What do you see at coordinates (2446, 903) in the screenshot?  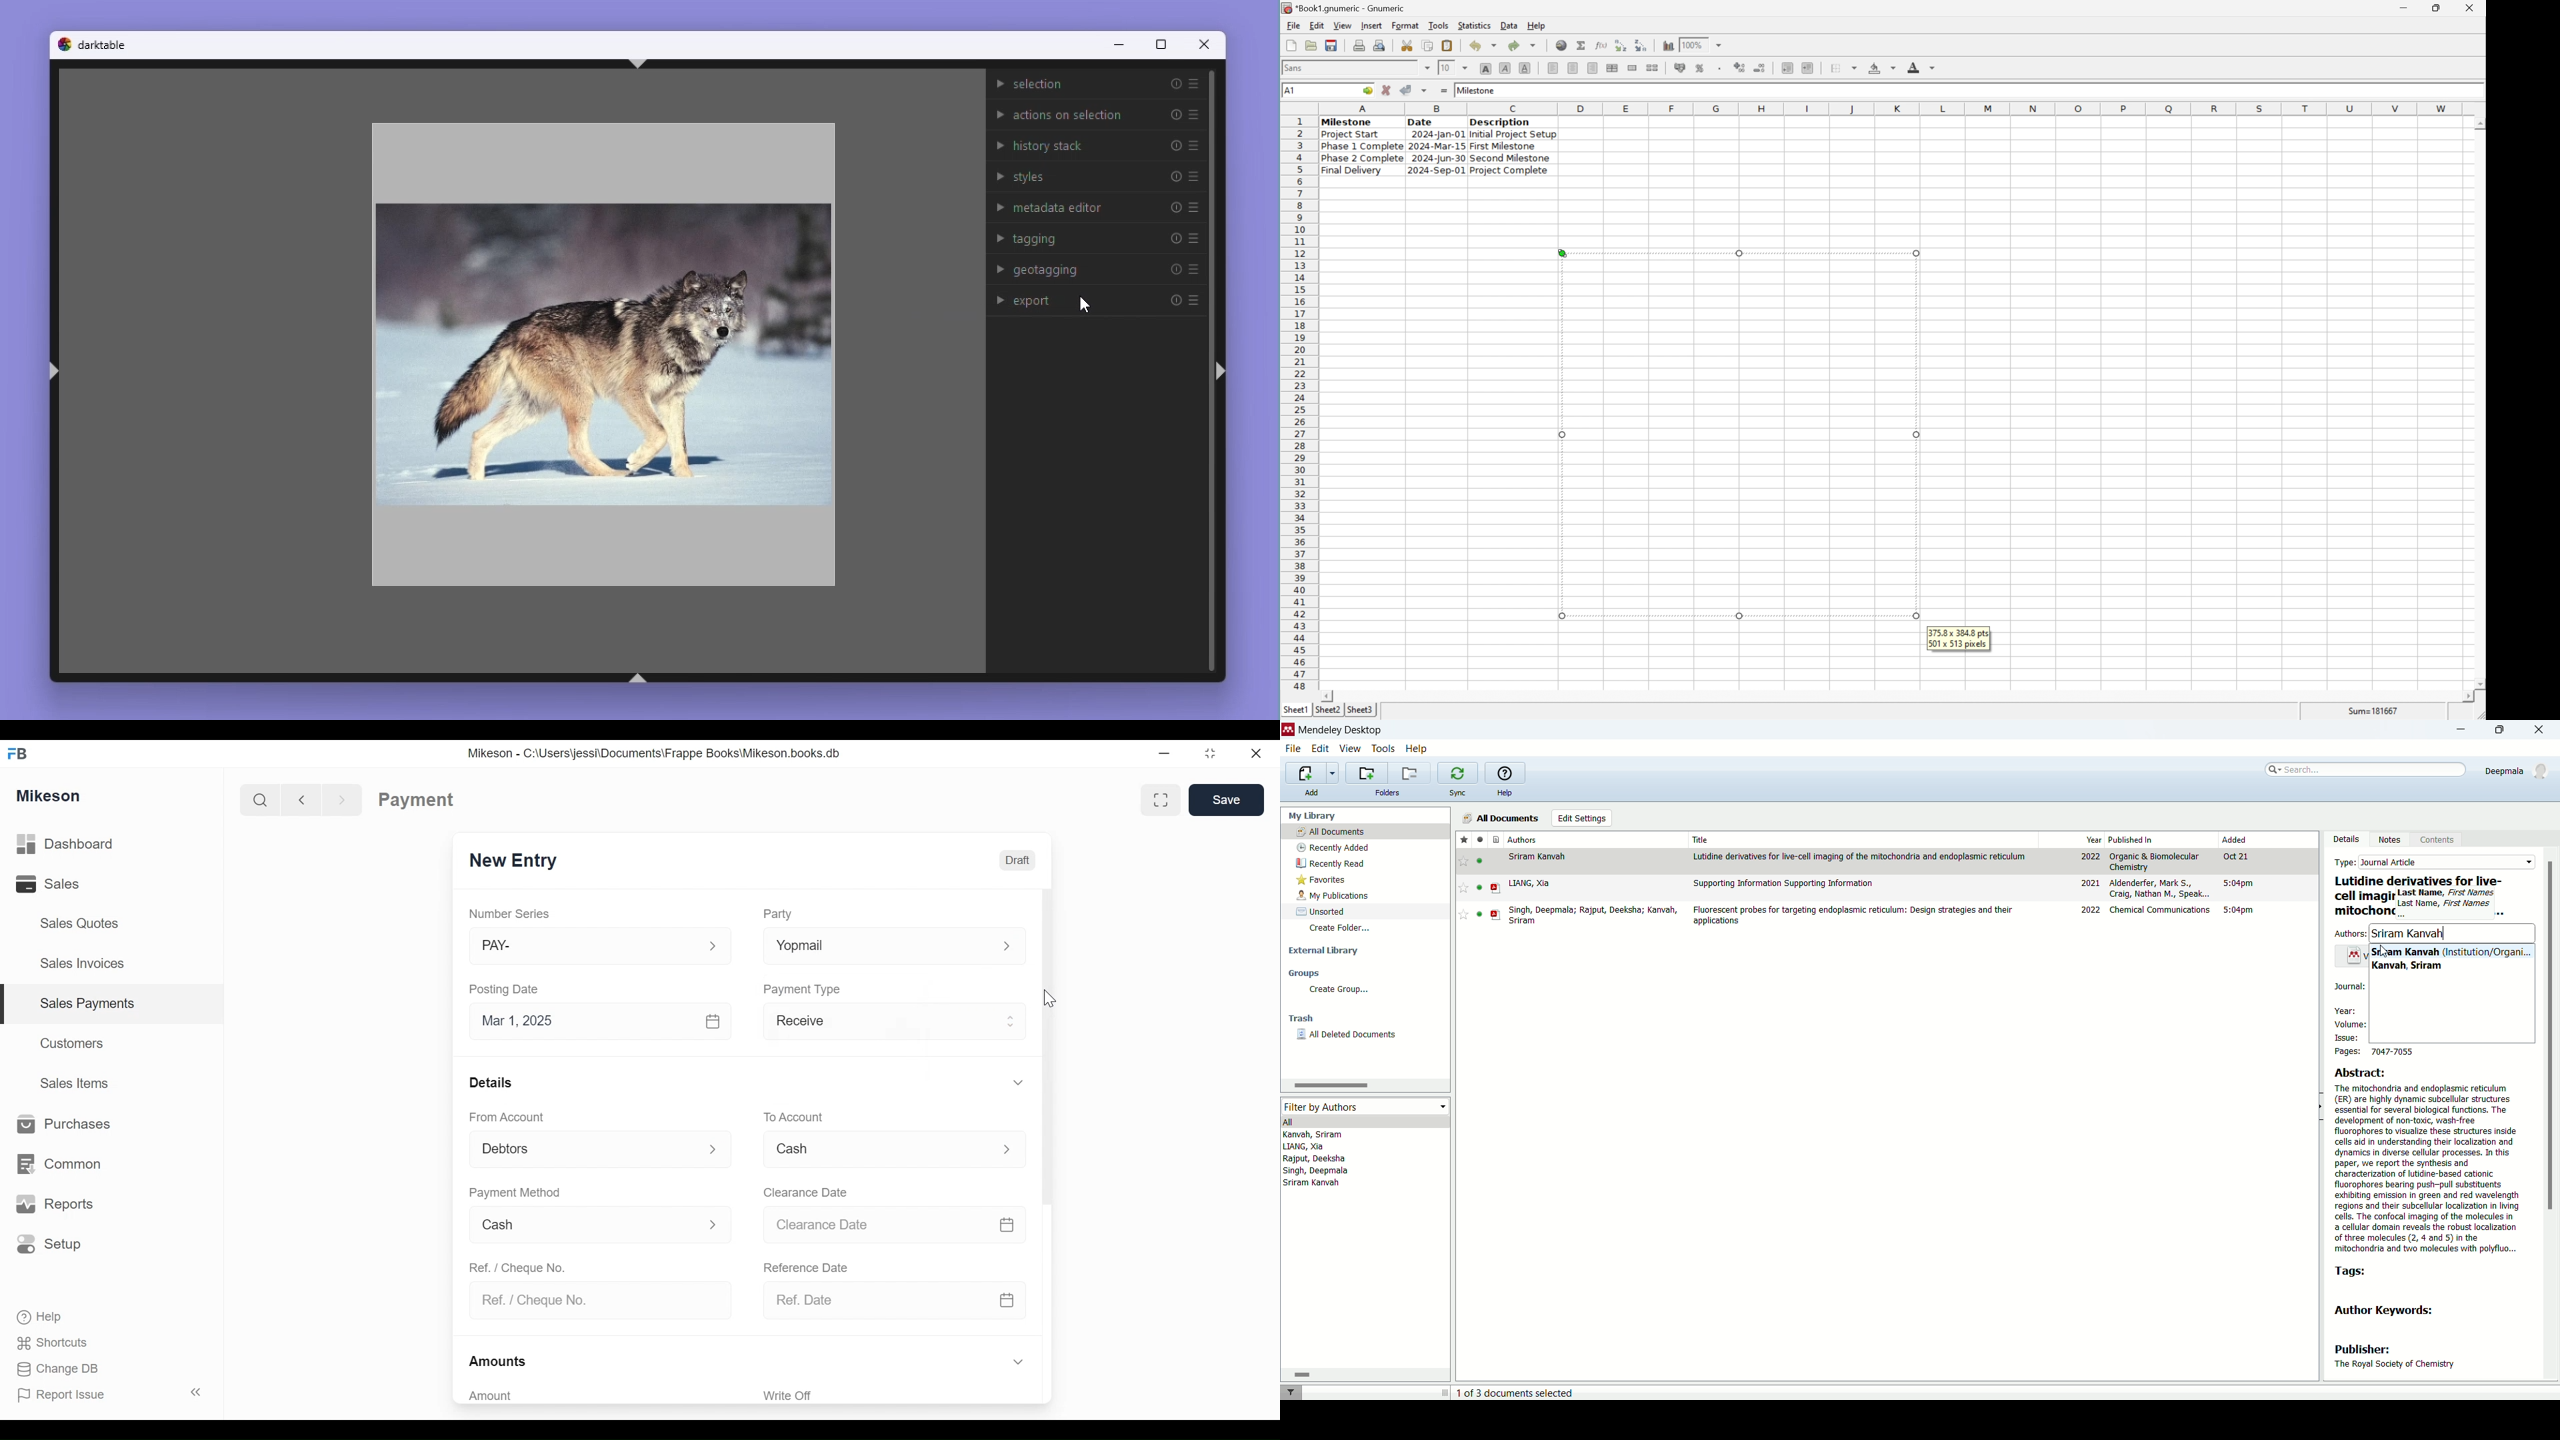 I see `Last Kame, First NamesLast Name, First Names` at bounding box center [2446, 903].